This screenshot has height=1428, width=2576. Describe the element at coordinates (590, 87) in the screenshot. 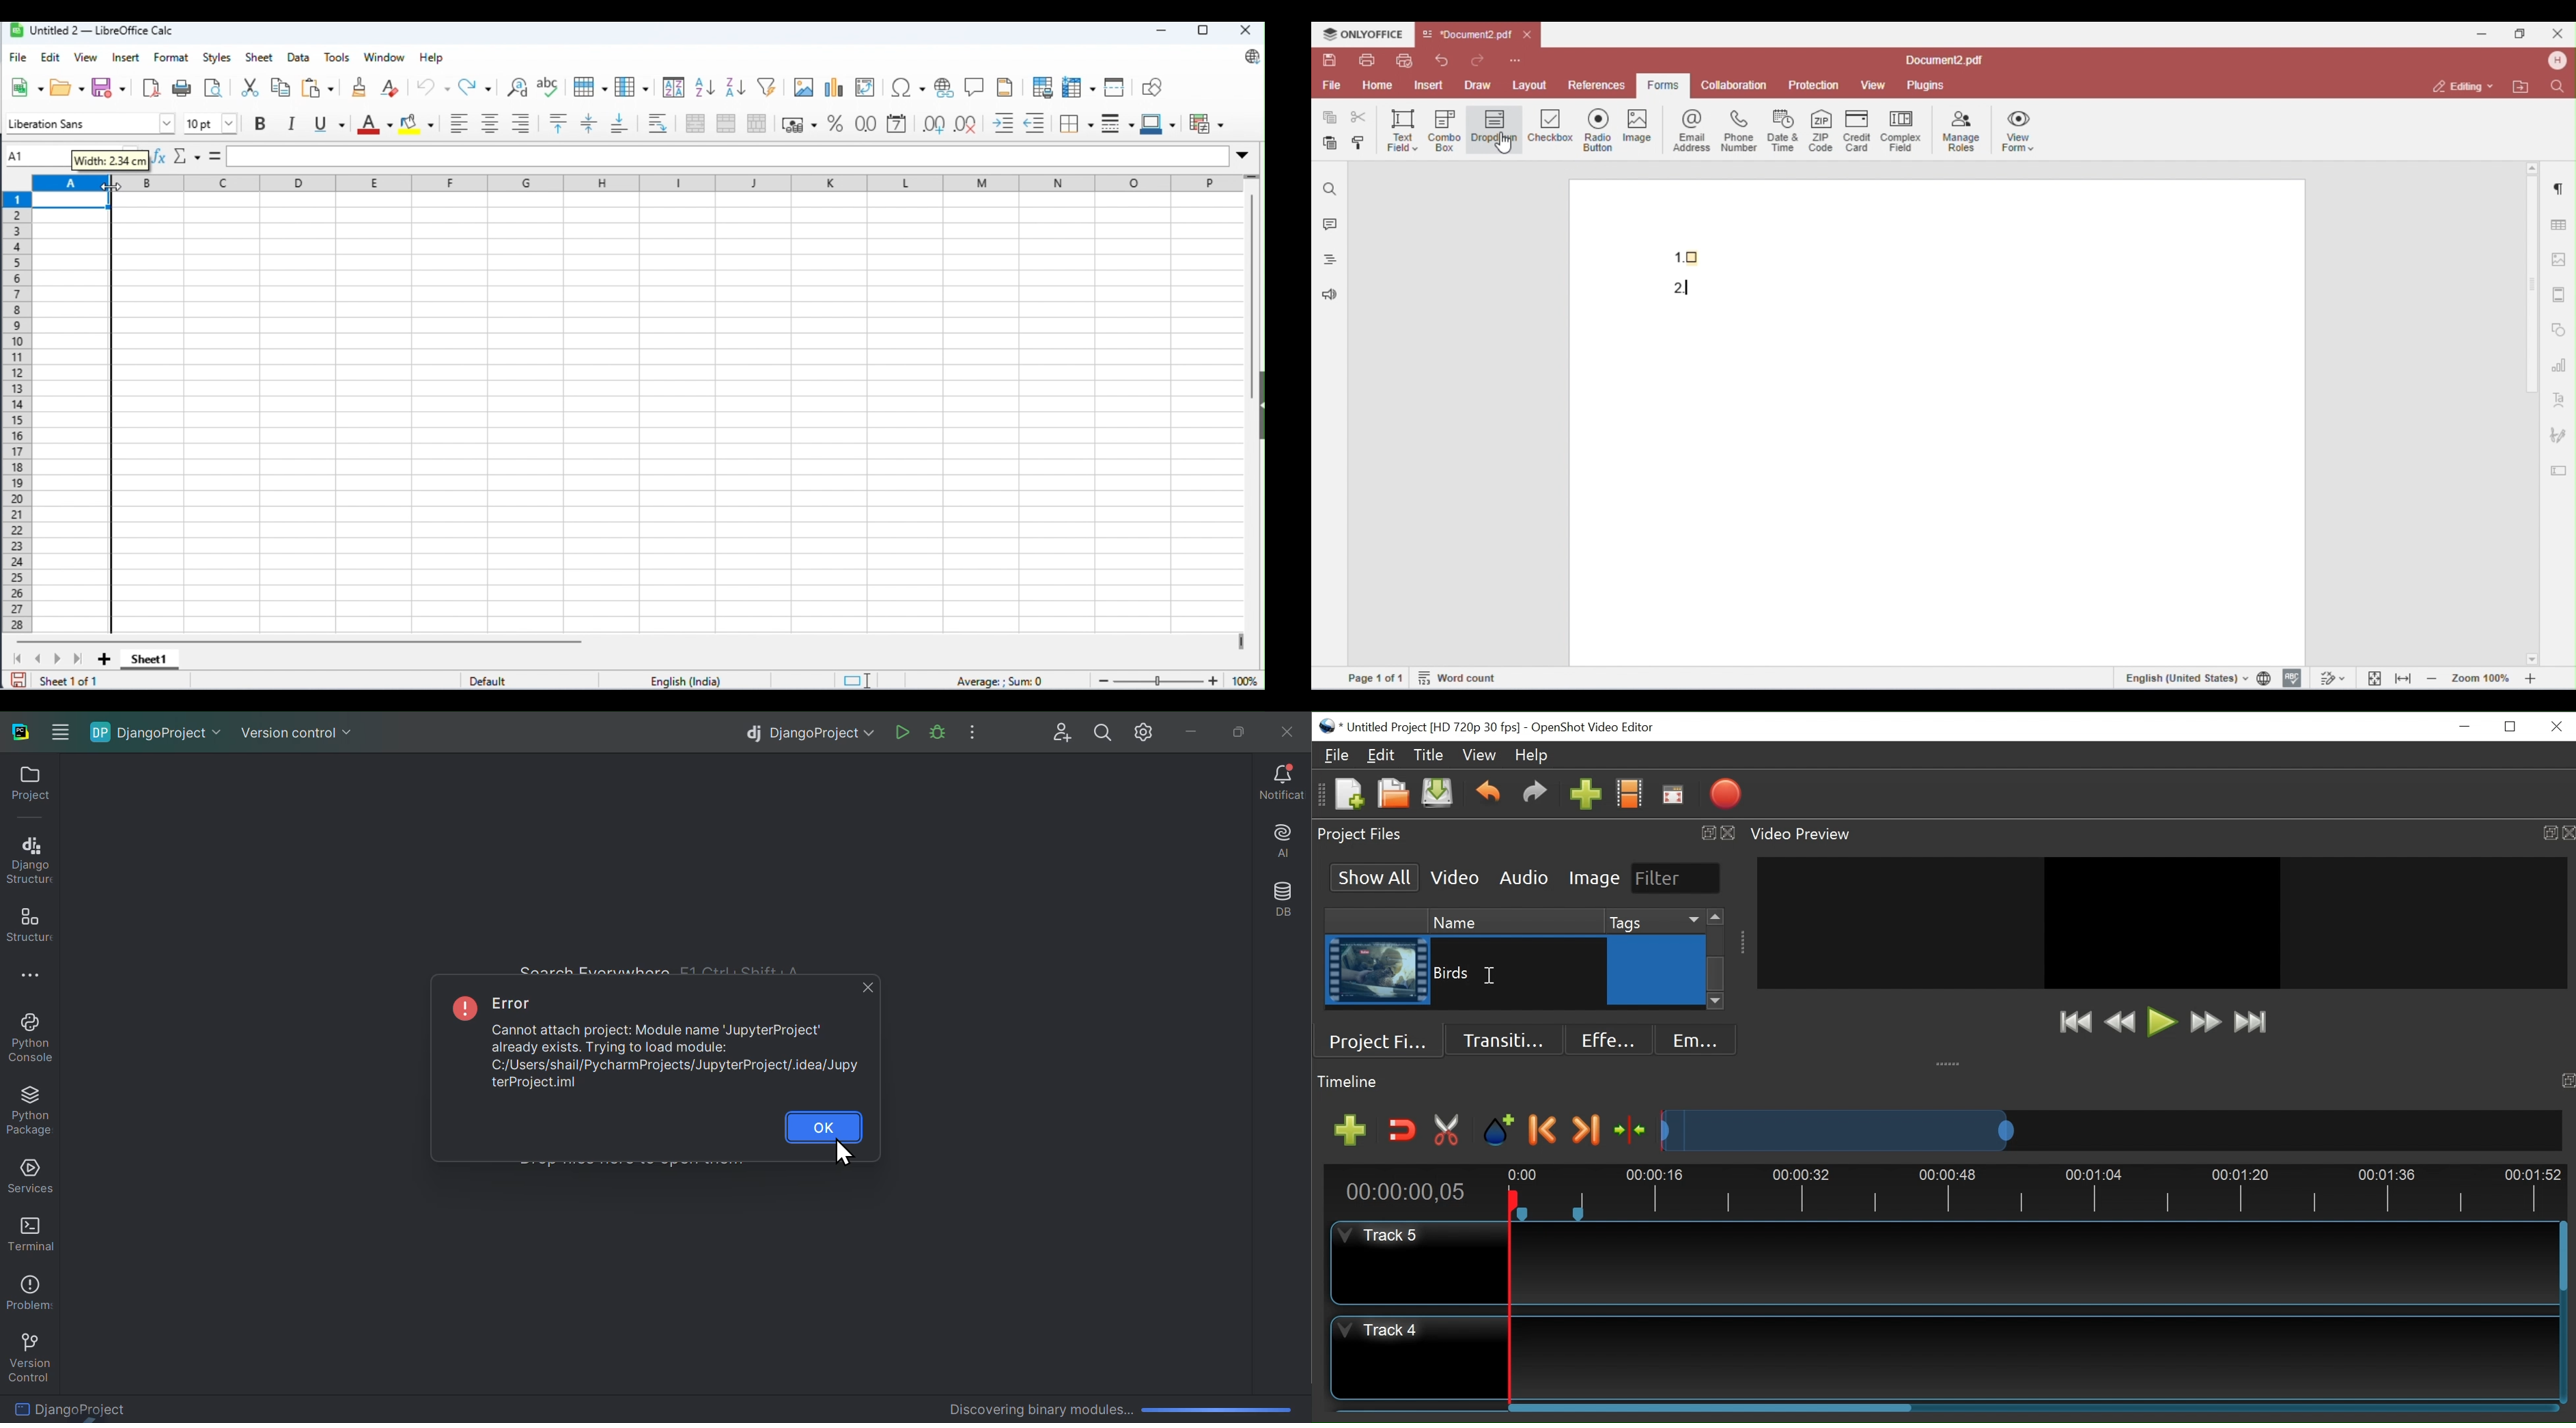

I see `row` at that location.